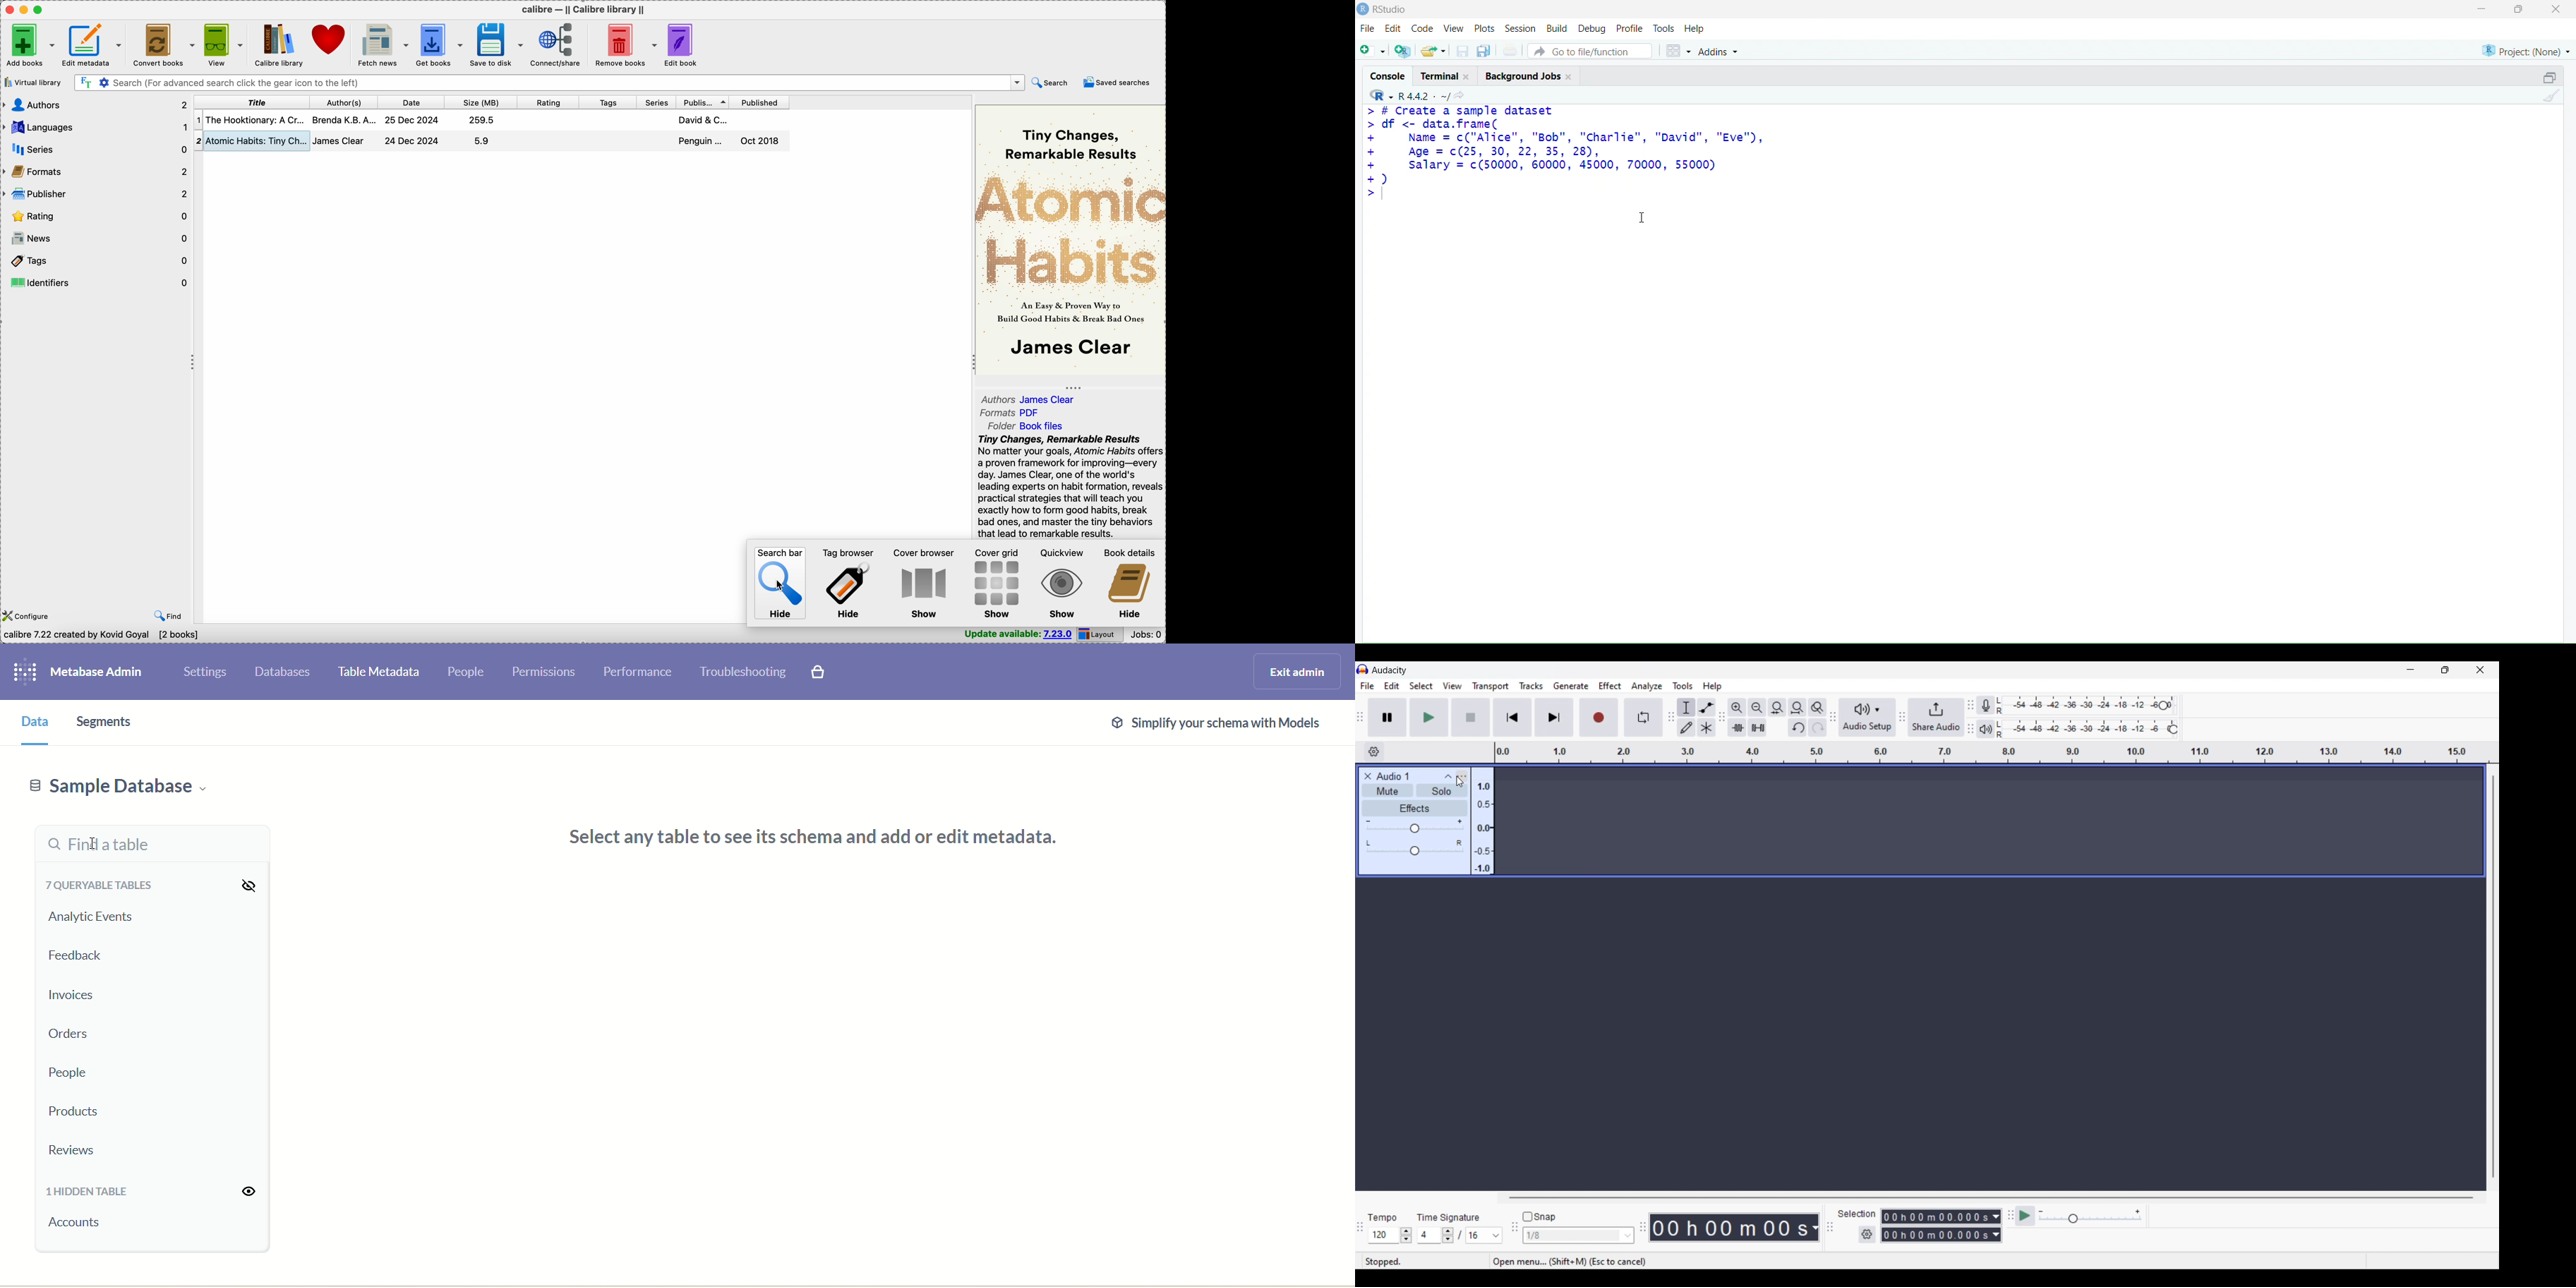 The height and width of the screenshot is (1288, 2576). What do you see at coordinates (1384, 10) in the screenshot?
I see `Rstudio` at bounding box center [1384, 10].